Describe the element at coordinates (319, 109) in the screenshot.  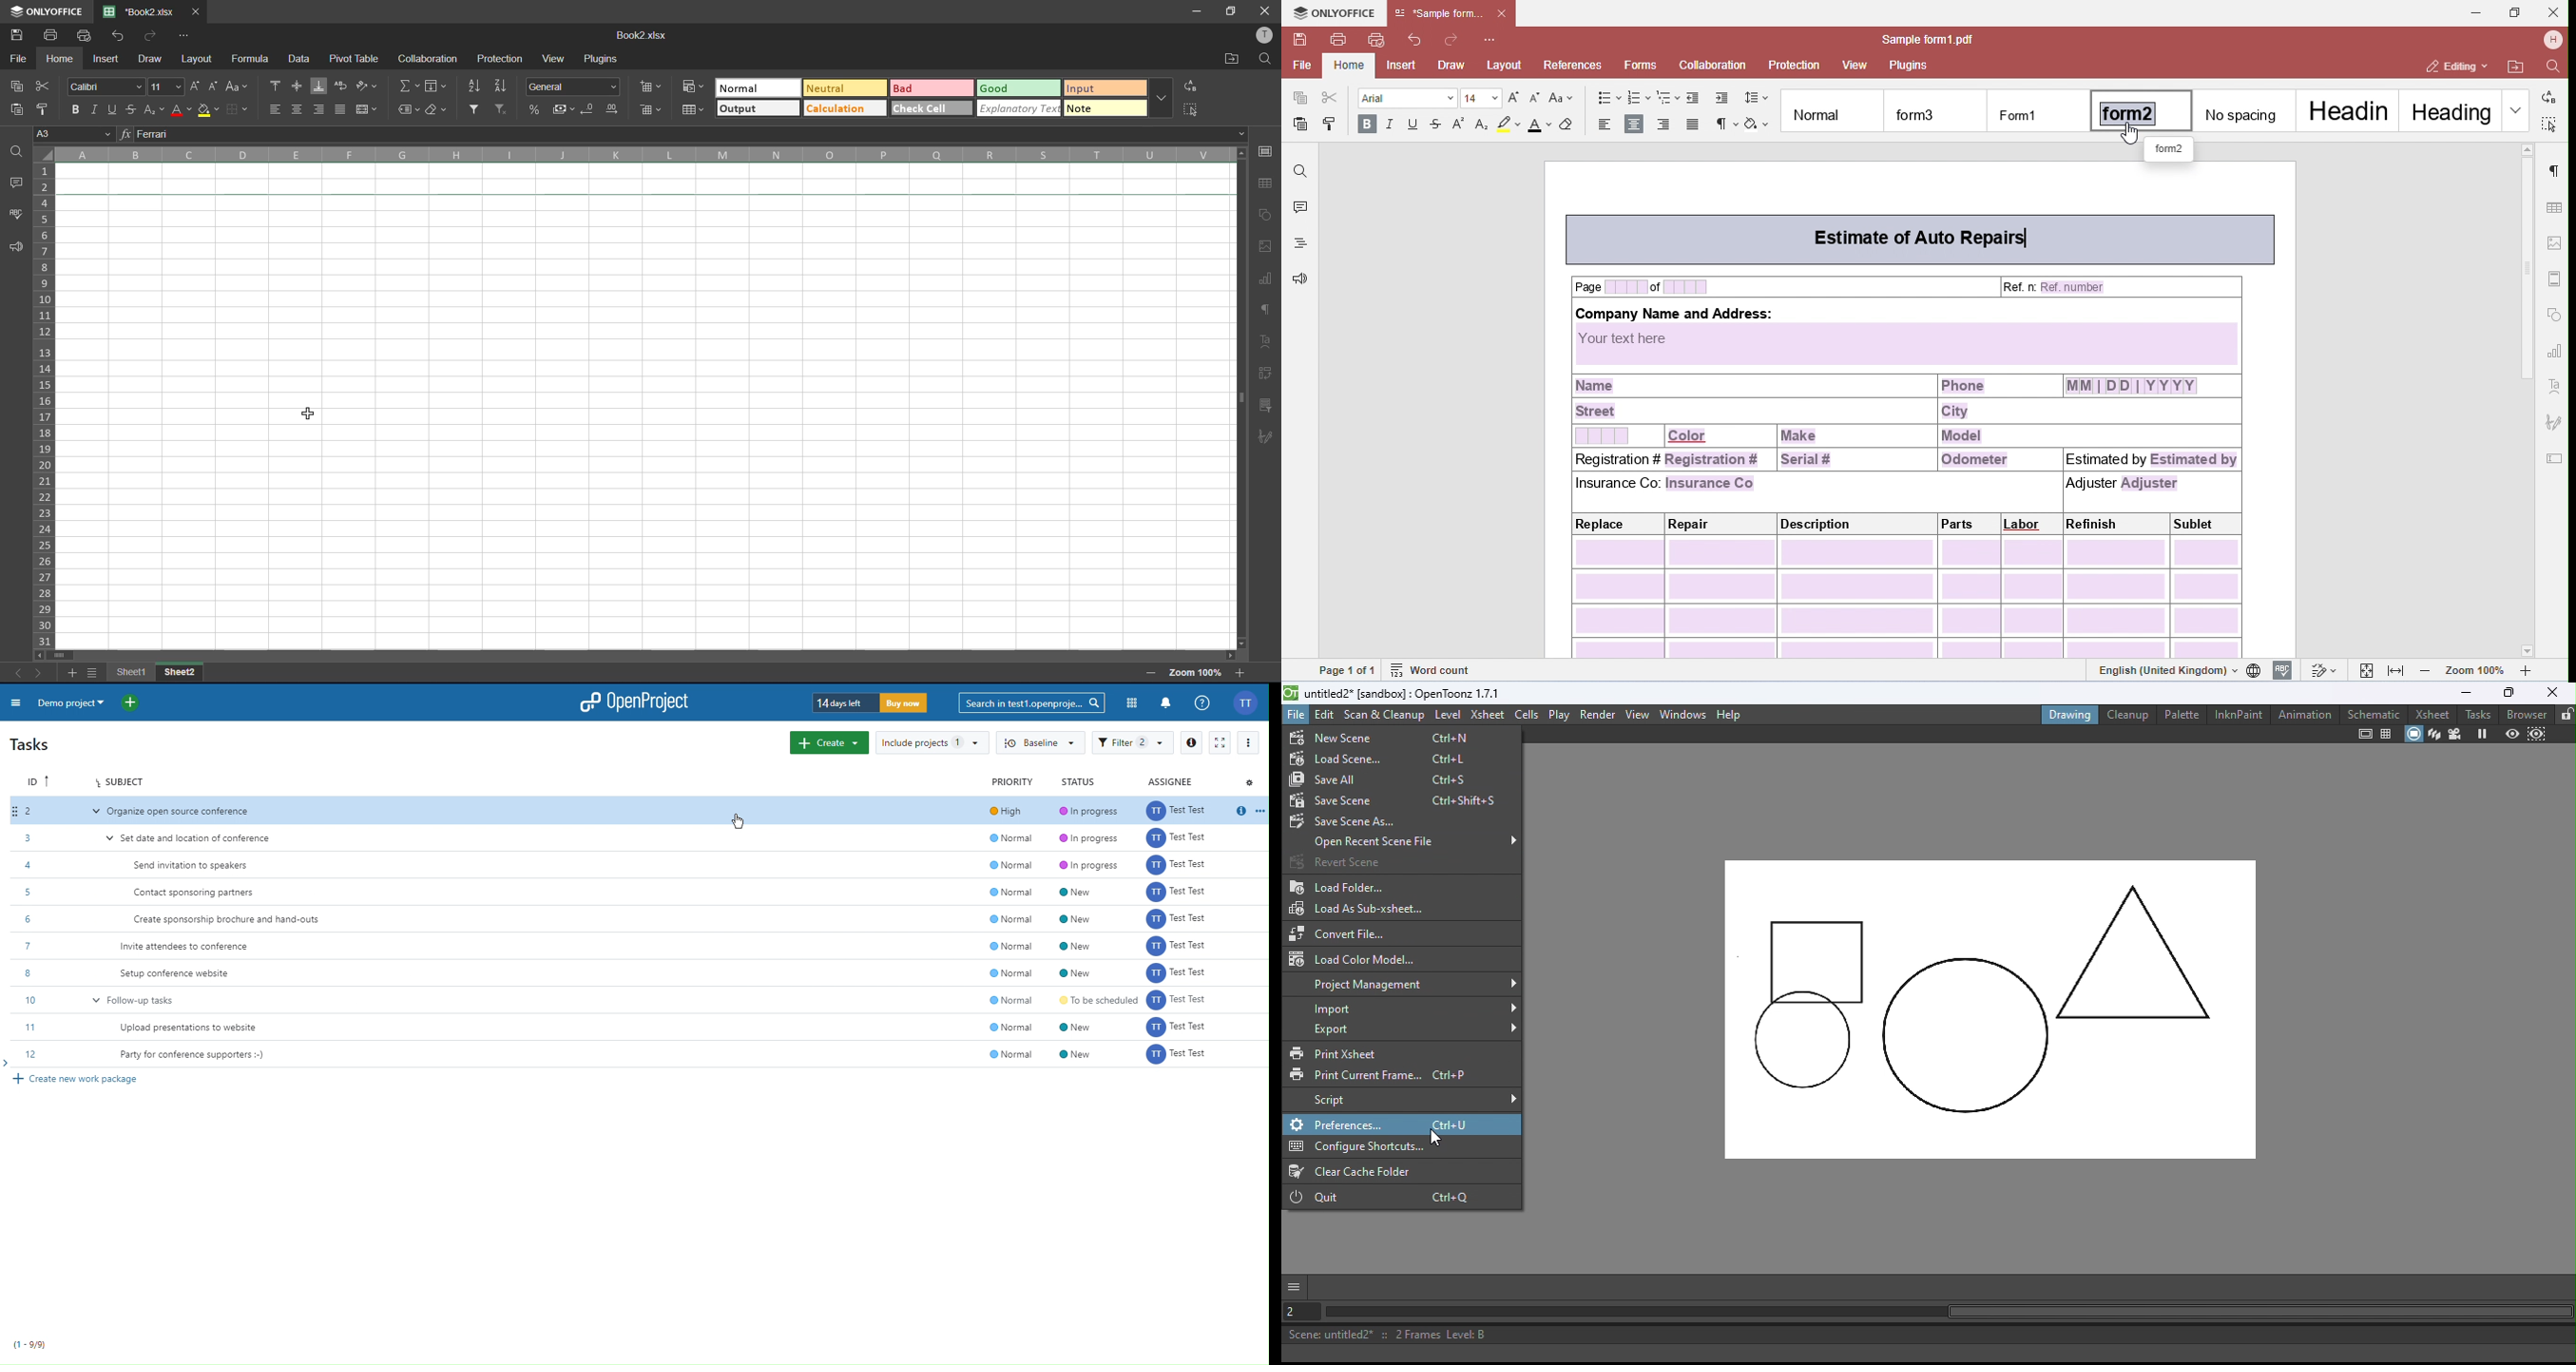
I see `align right` at that location.